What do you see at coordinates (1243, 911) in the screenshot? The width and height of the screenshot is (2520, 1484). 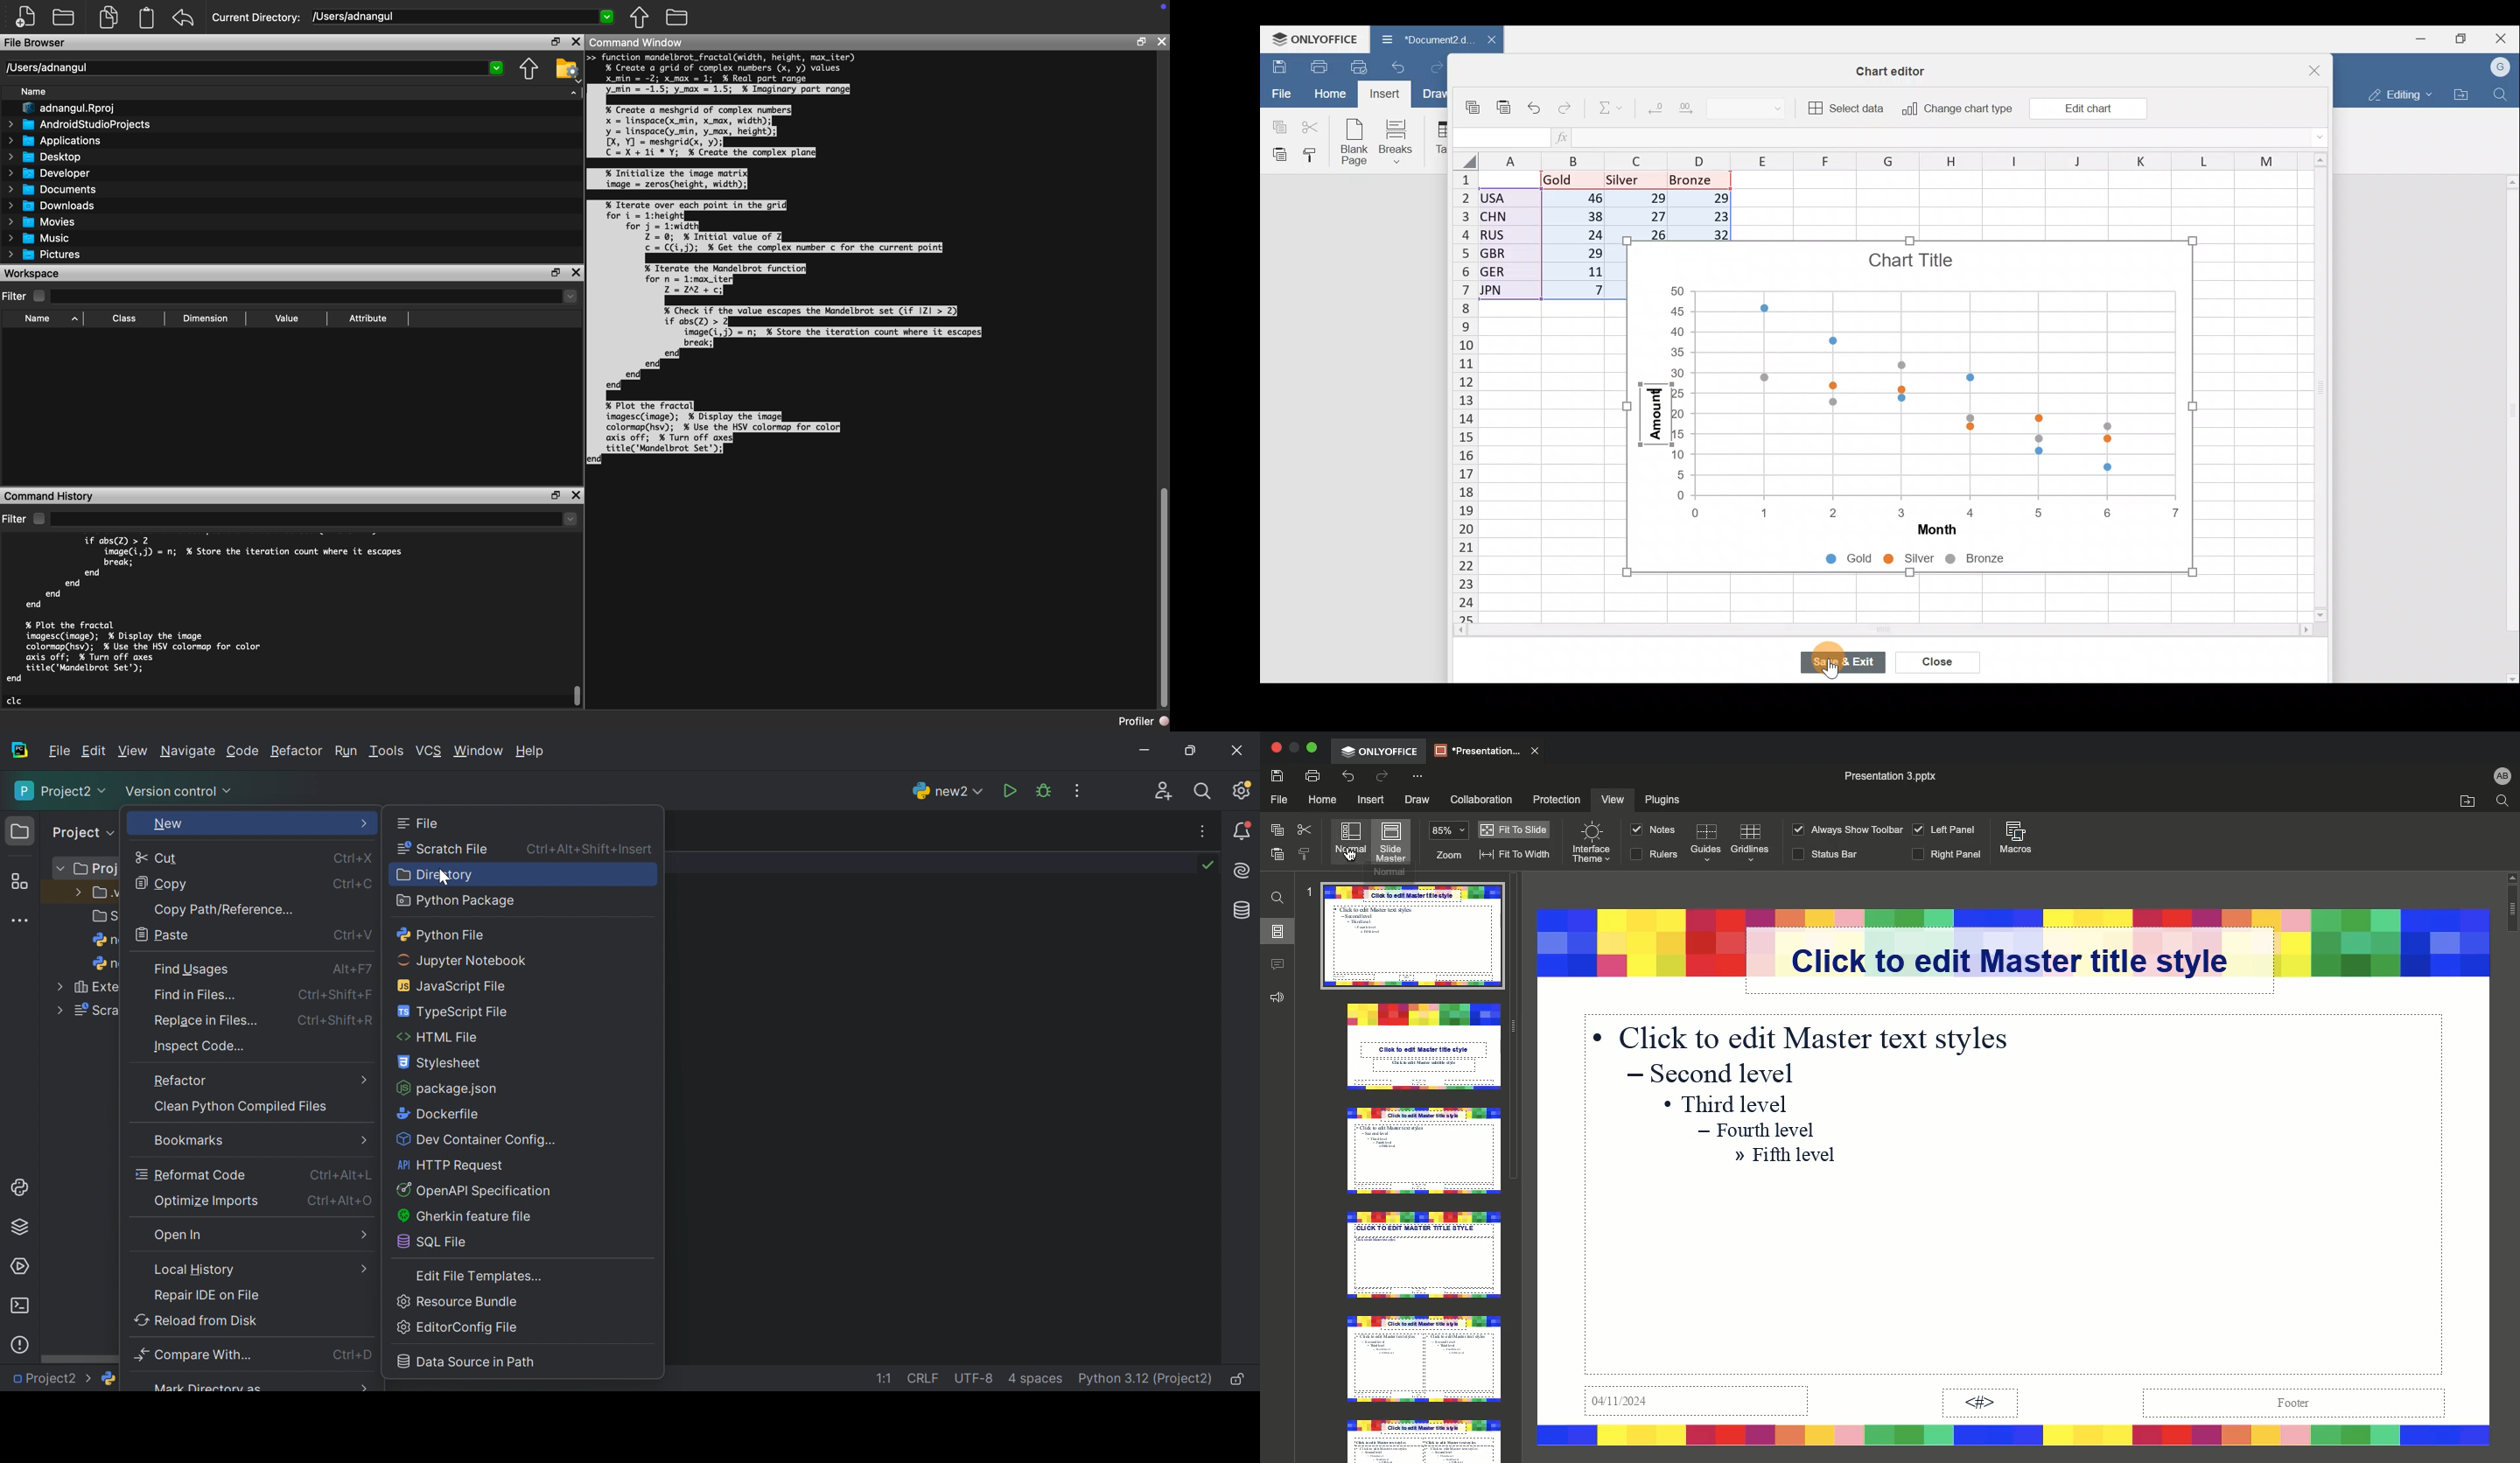 I see `Database` at bounding box center [1243, 911].